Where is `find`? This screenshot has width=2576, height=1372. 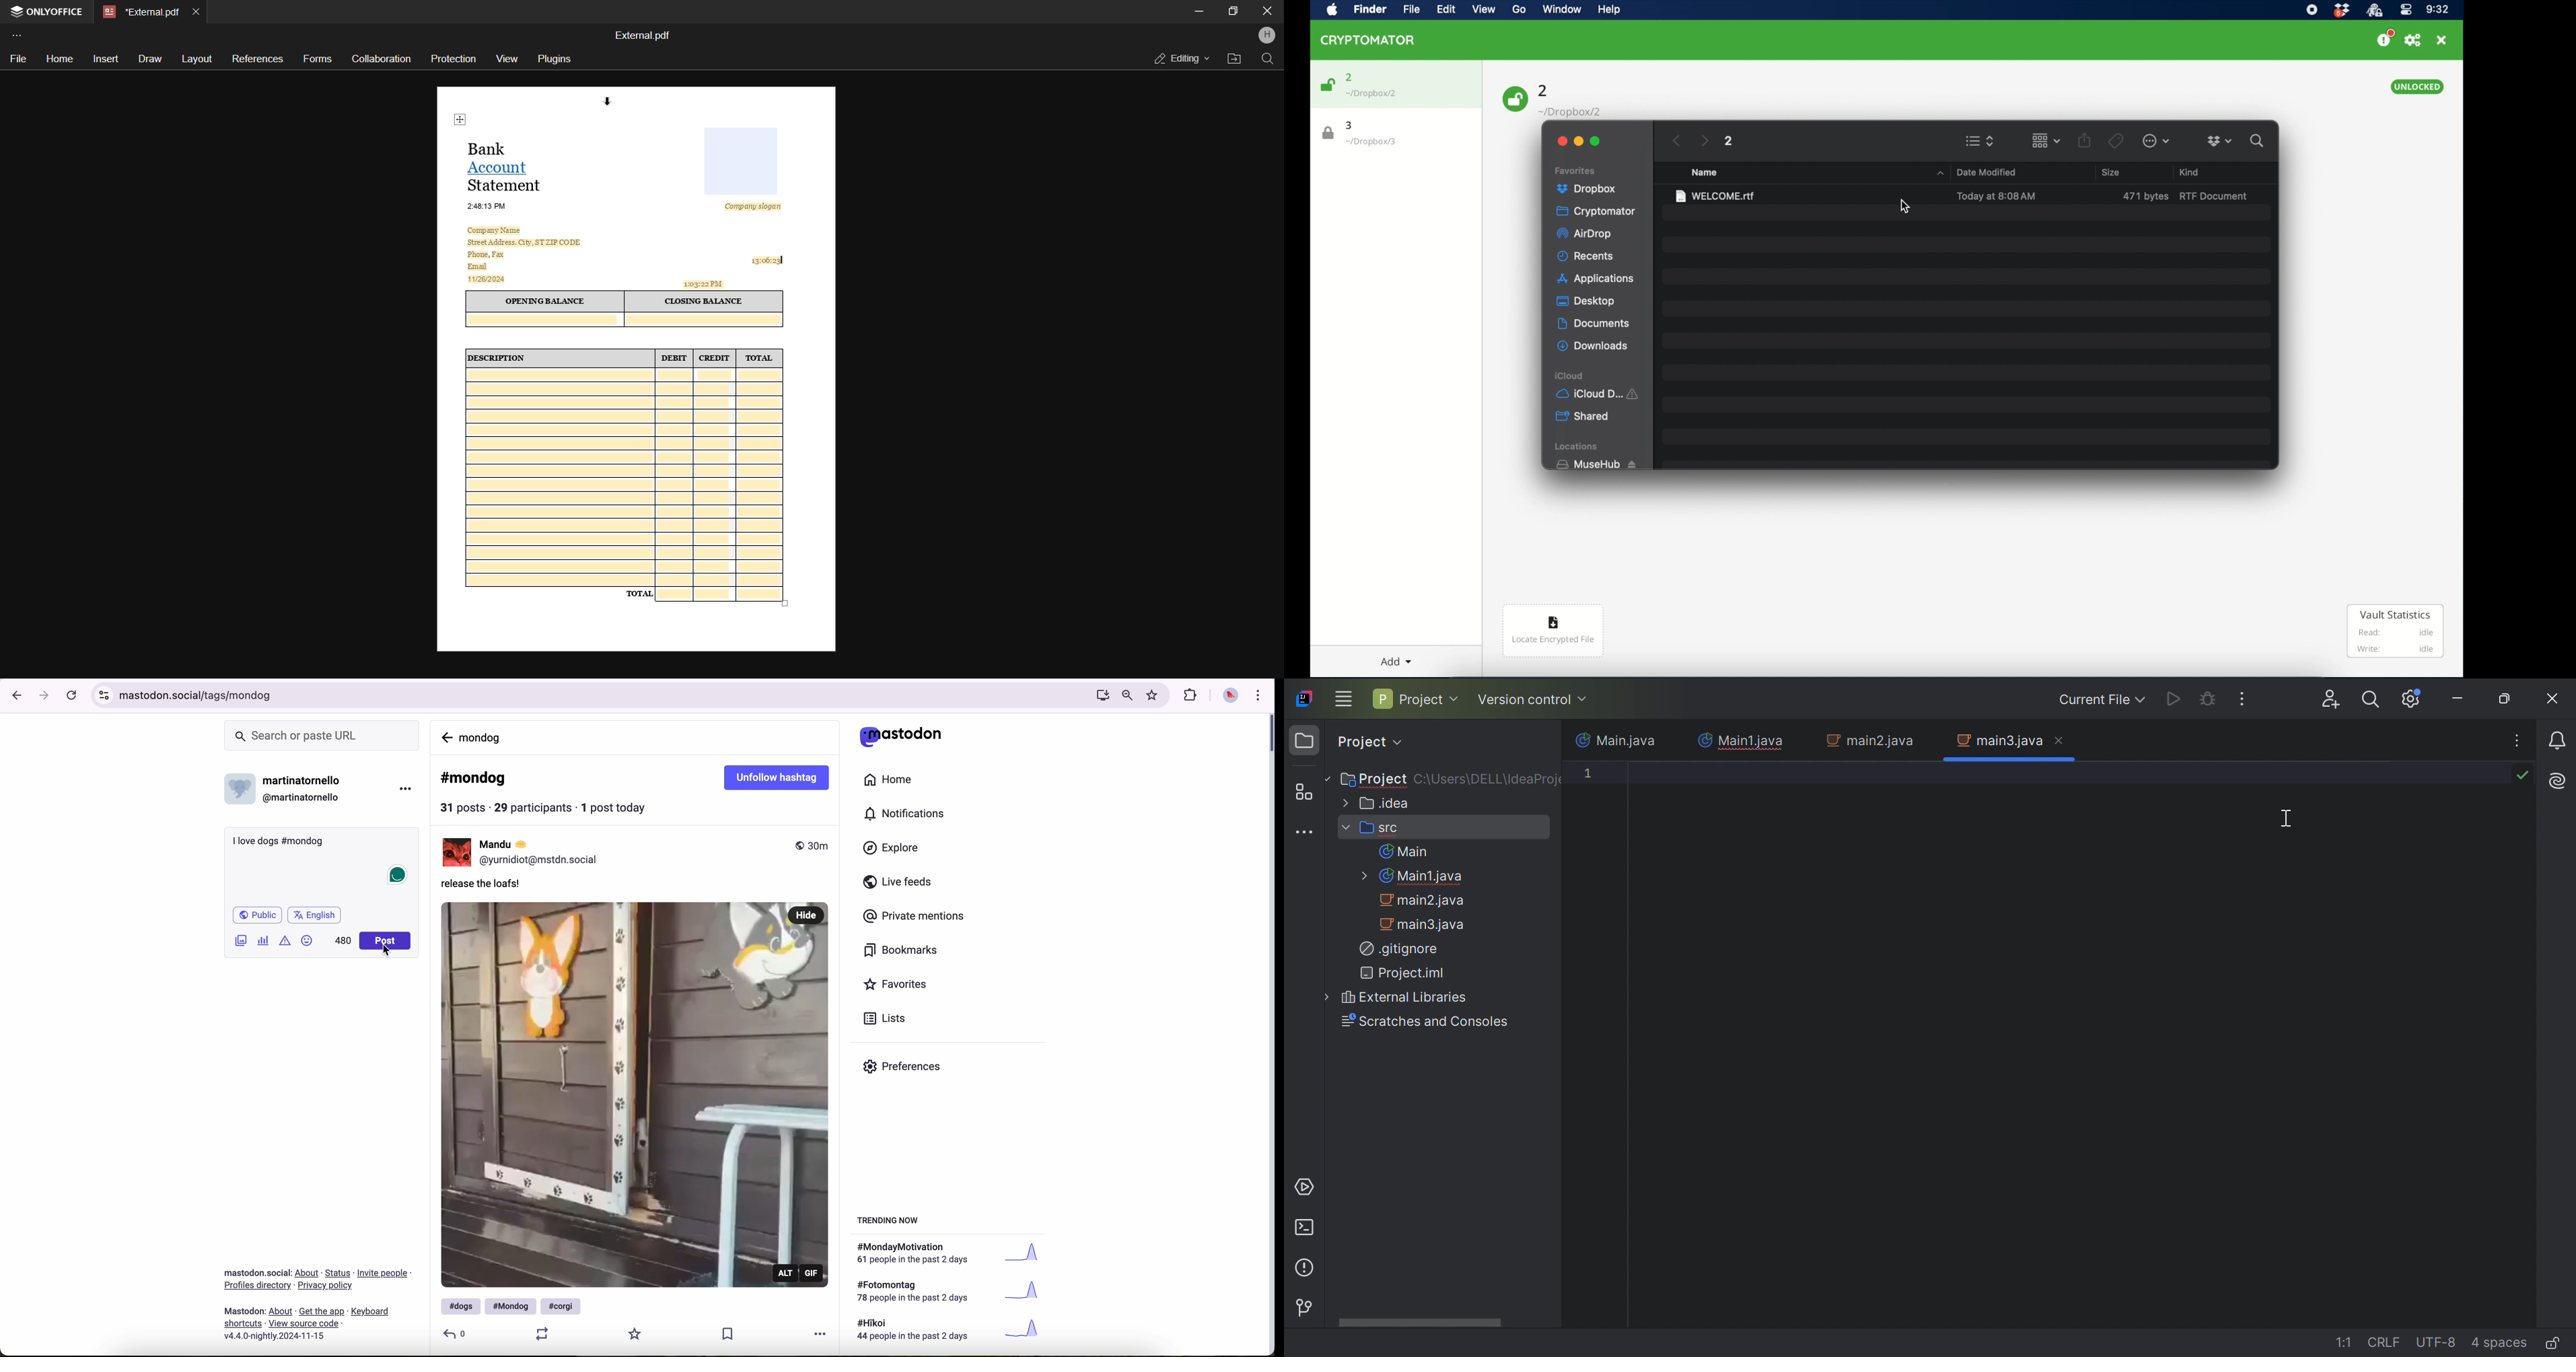 find is located at coordinates (1270, 59).